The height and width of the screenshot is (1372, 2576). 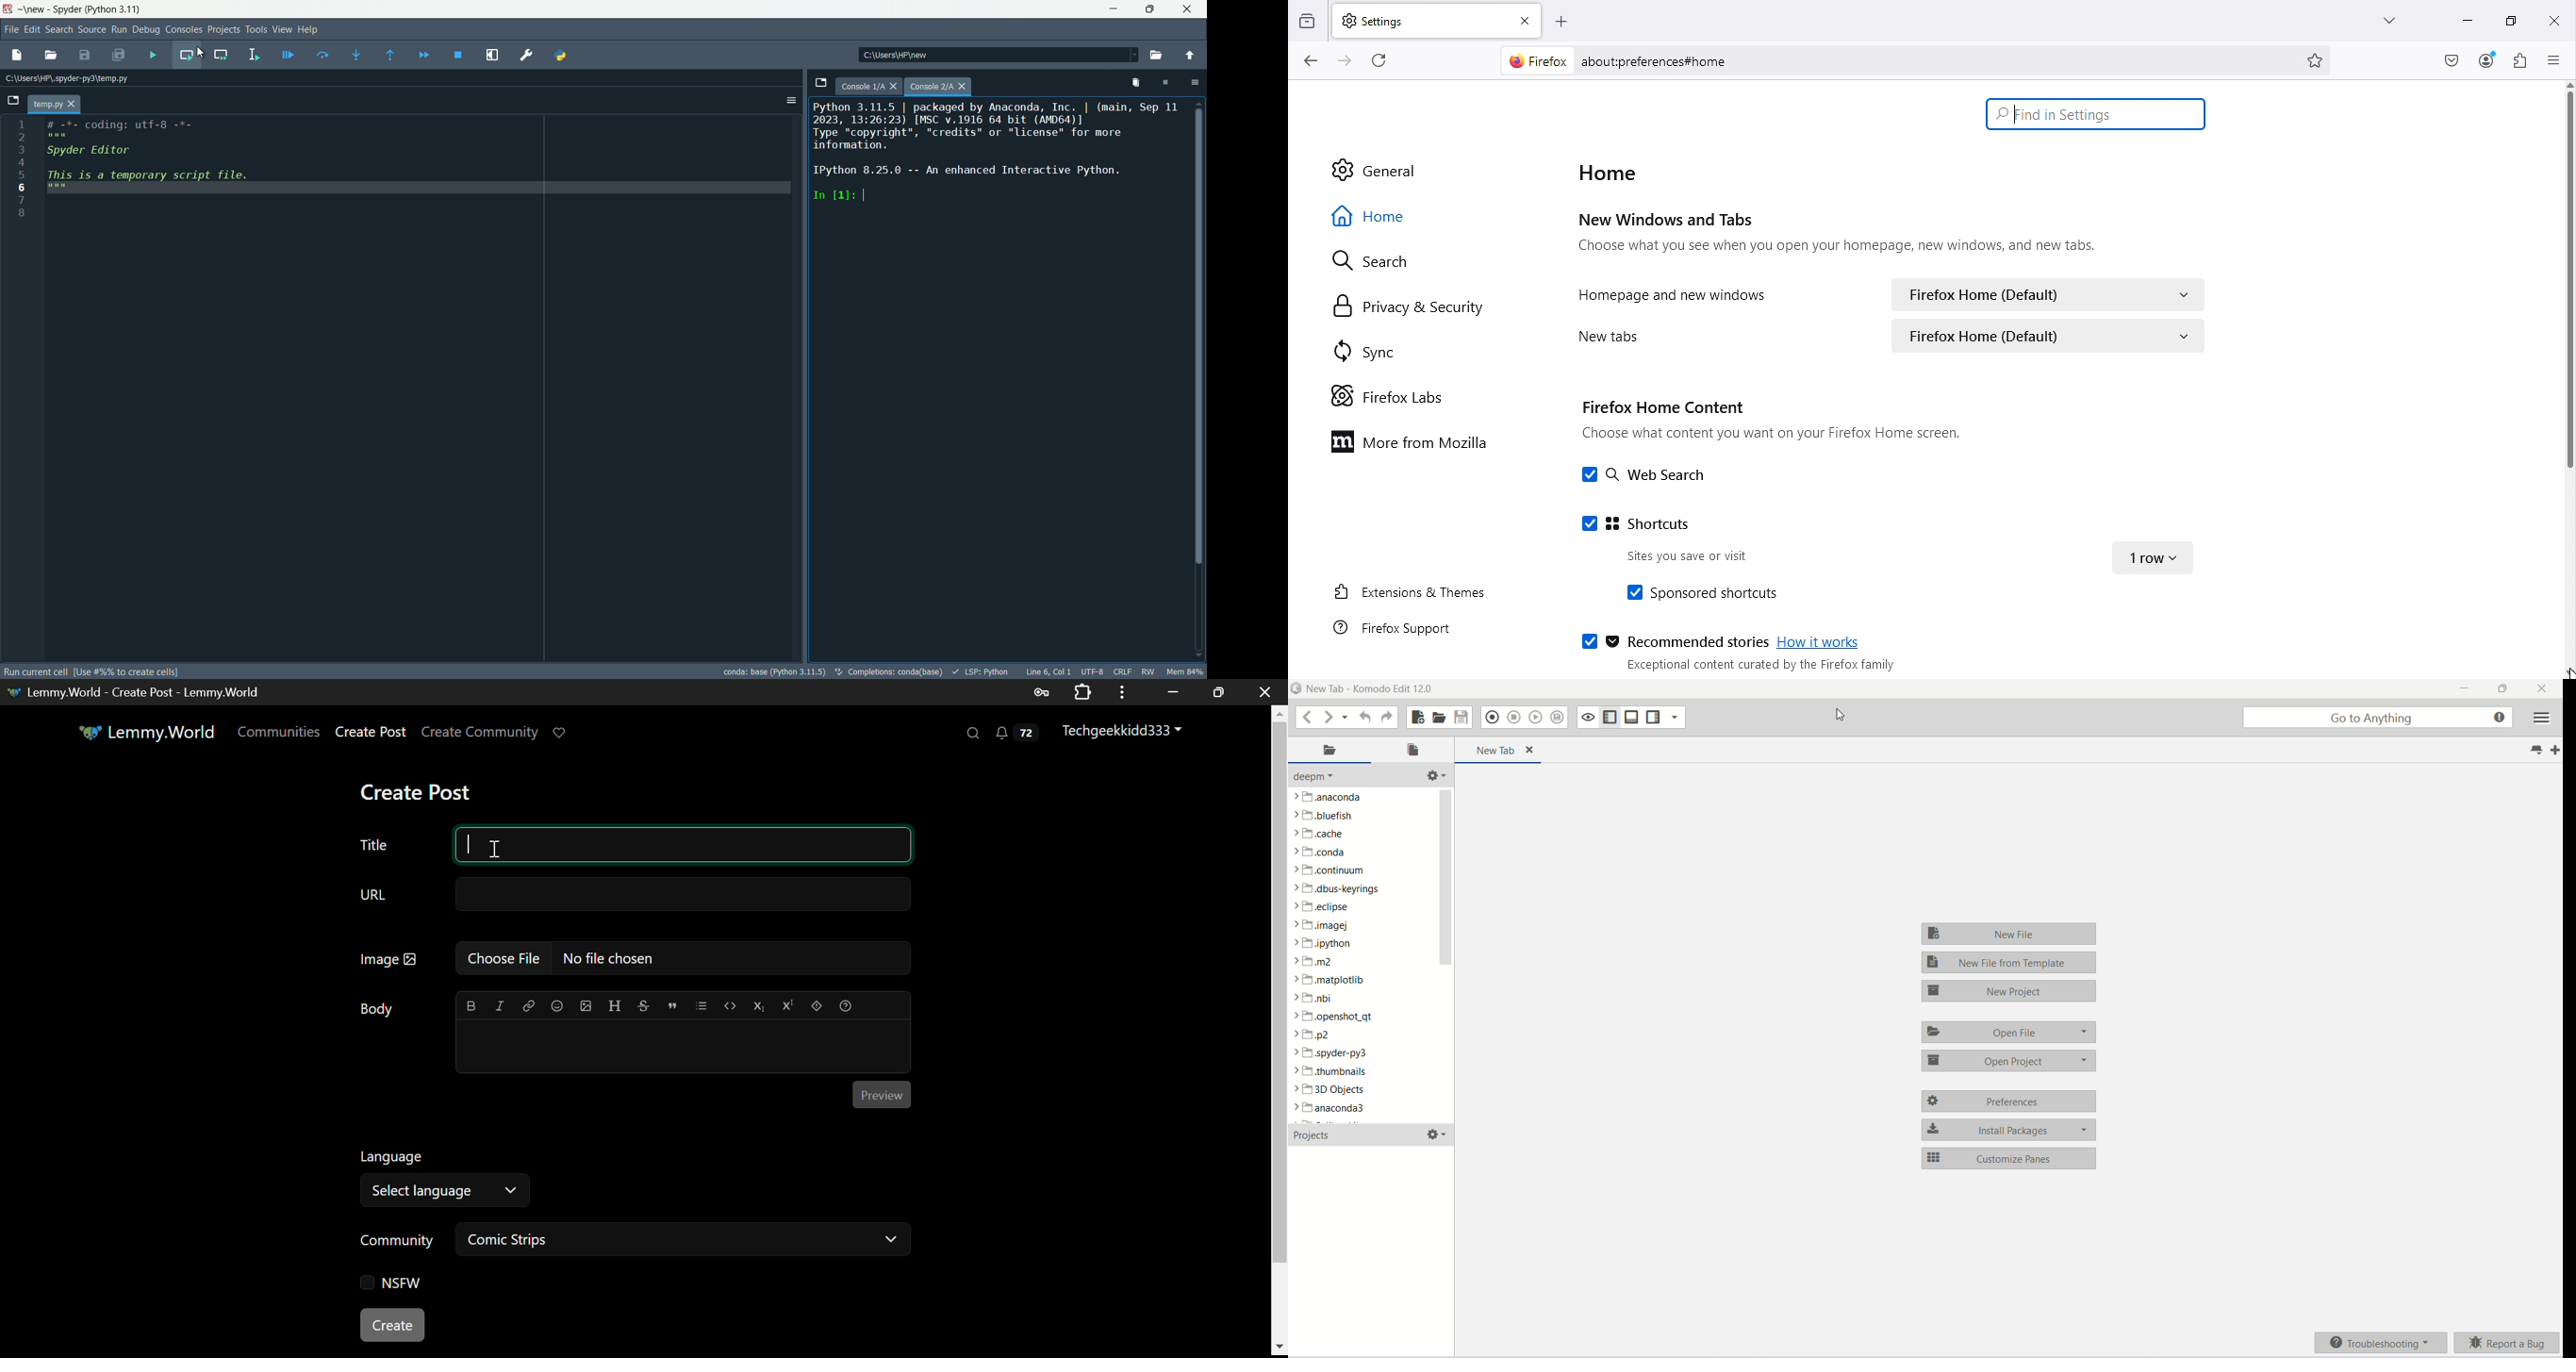 I want to click on Run Current Cell (use  #%% to create cells), so click(x=94, y=669).